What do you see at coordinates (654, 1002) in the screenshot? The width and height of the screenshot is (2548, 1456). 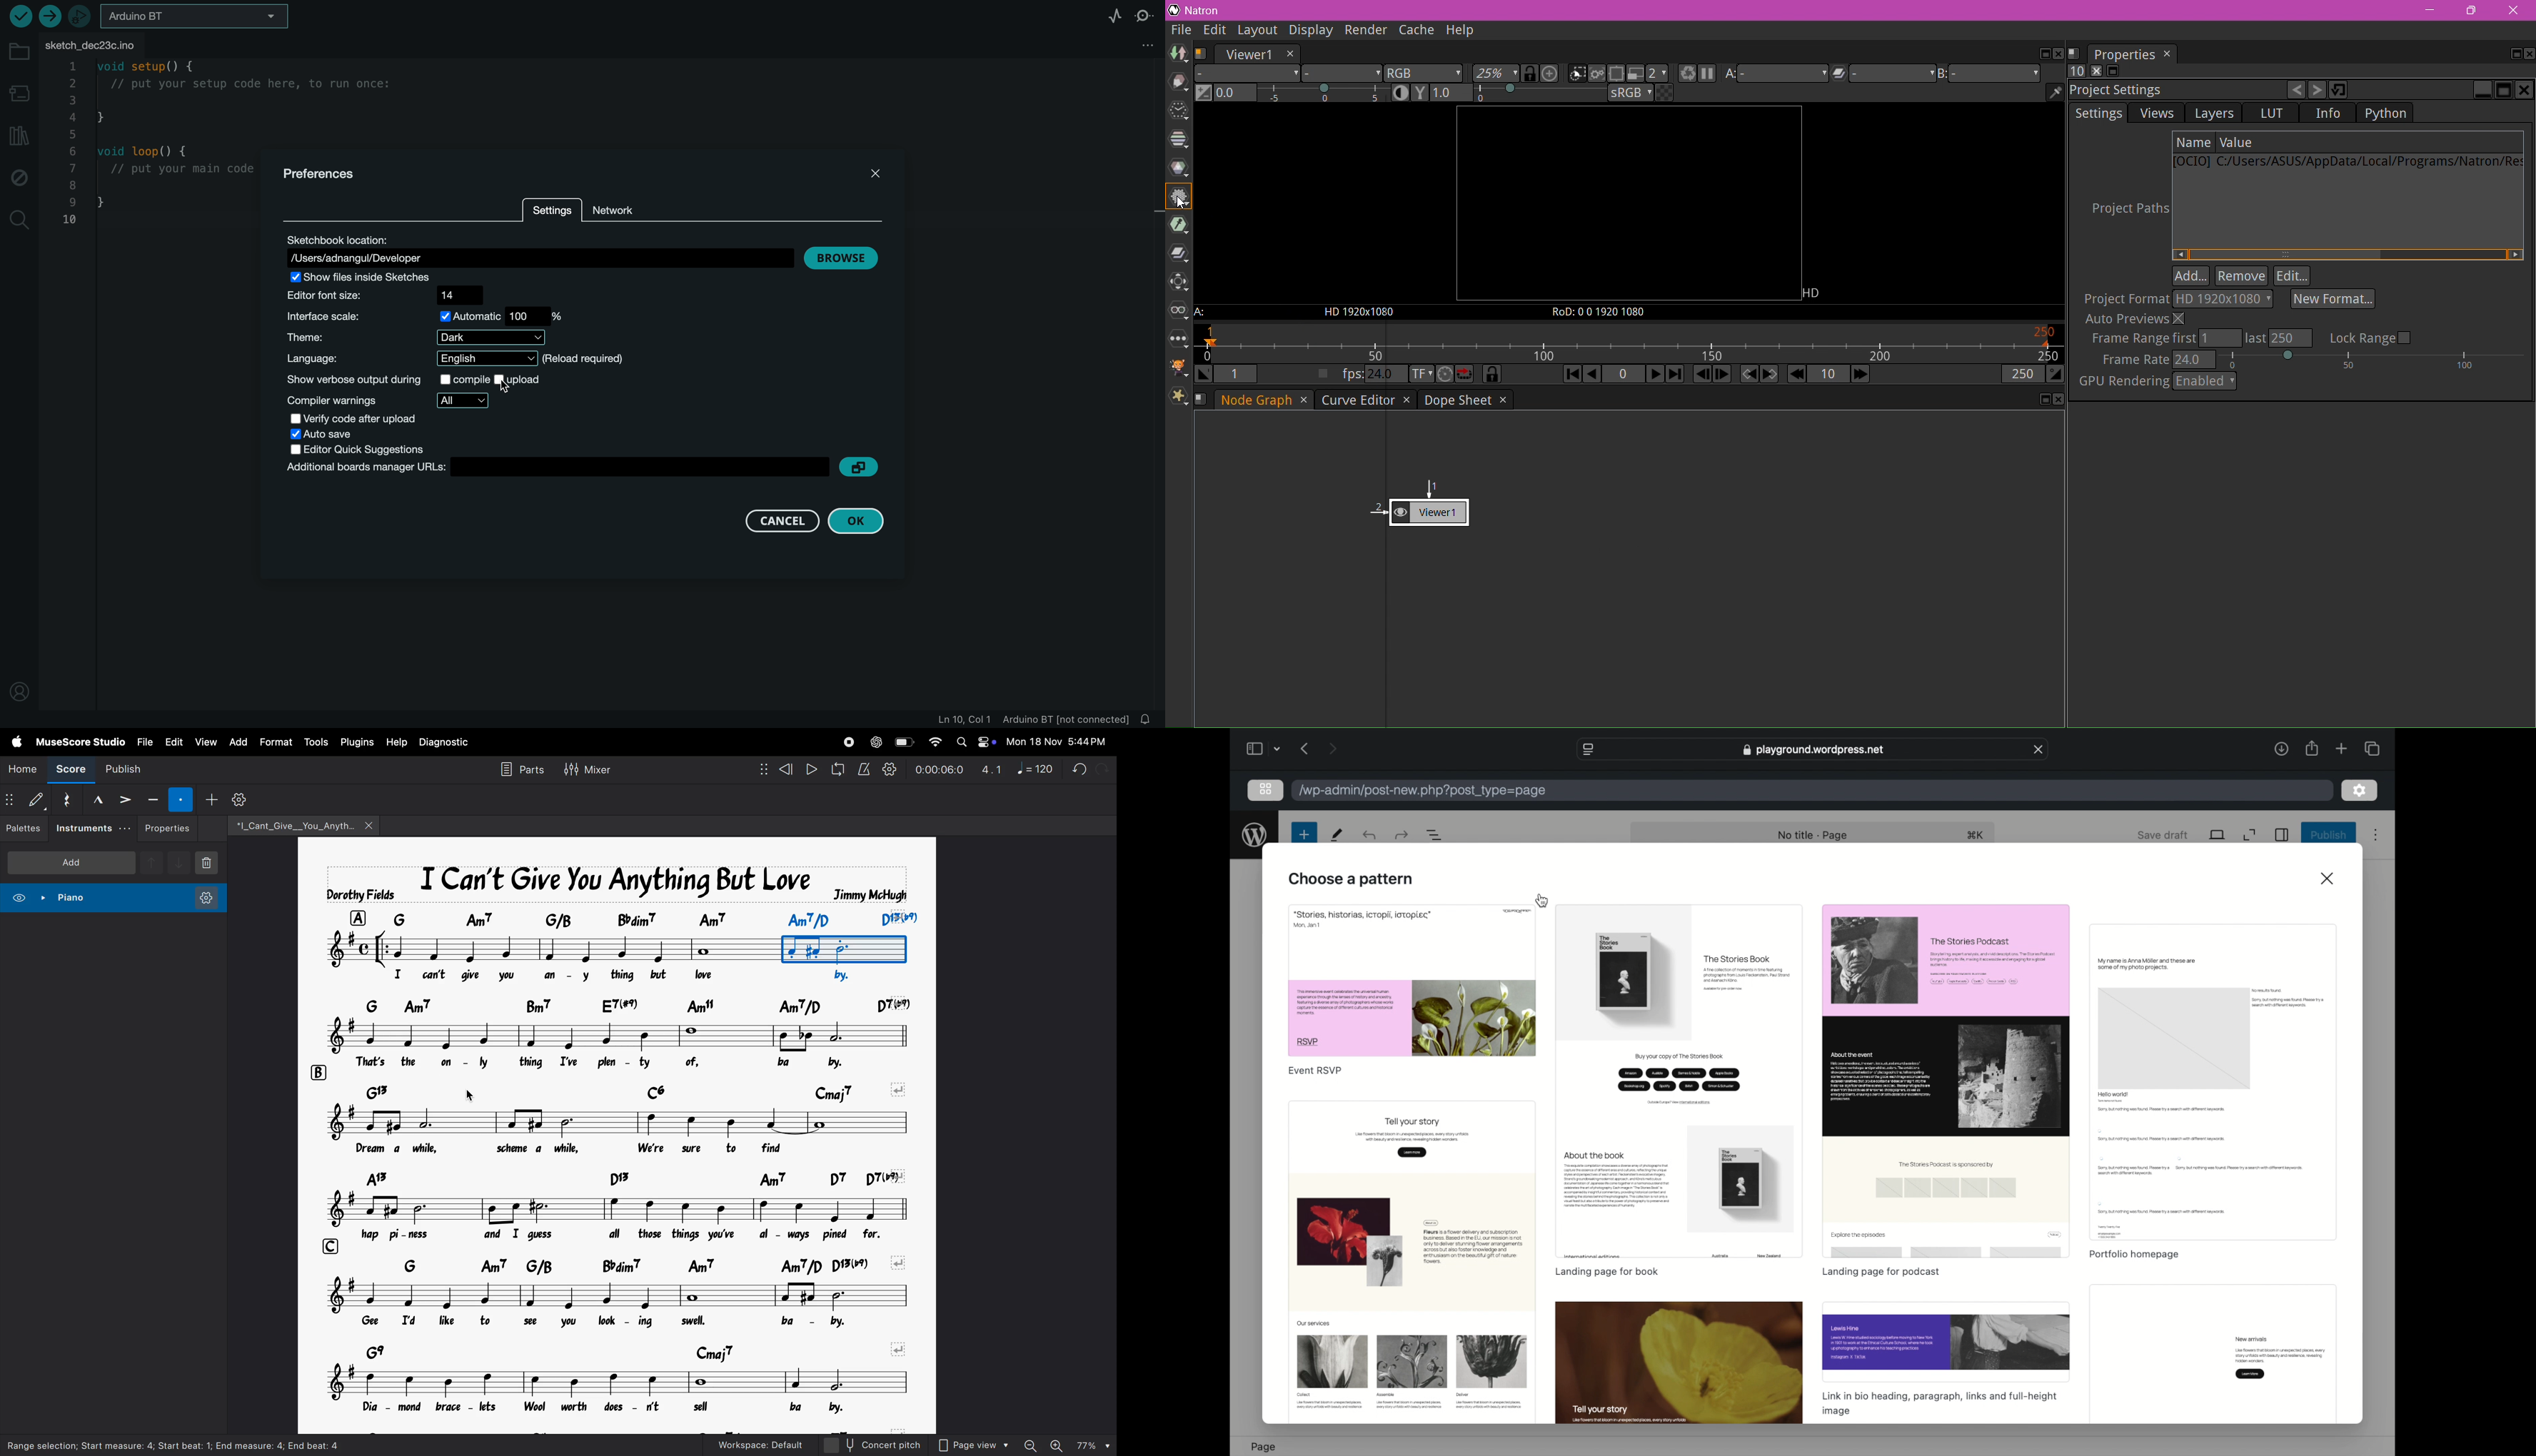 I see `chord symbol` at bounding box center [654, 1002].